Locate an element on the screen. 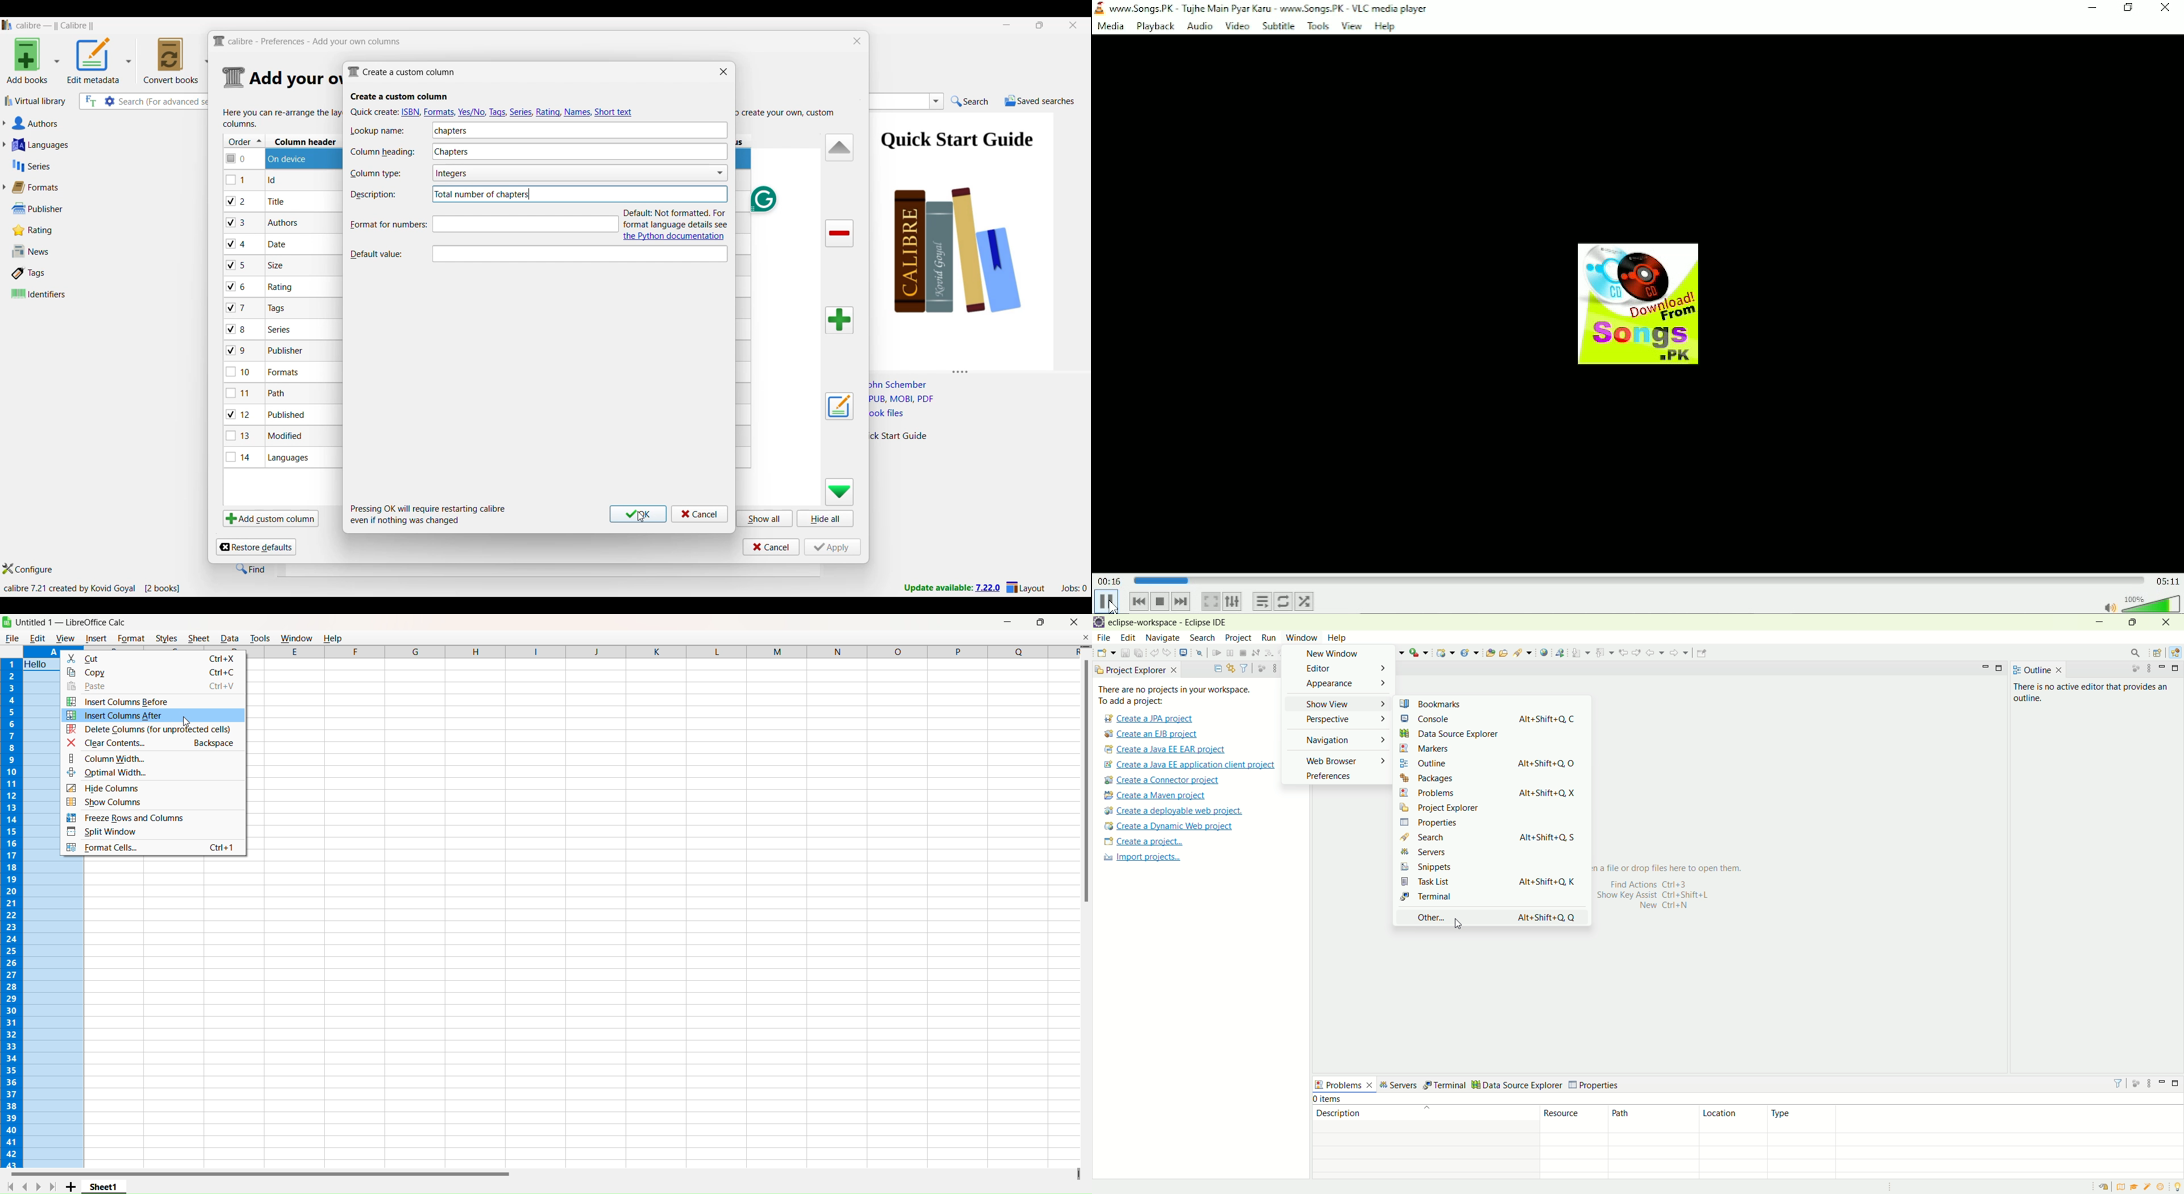 The image size is (2184, 1204). Previous Slide is located at coordinates (24, 1186).